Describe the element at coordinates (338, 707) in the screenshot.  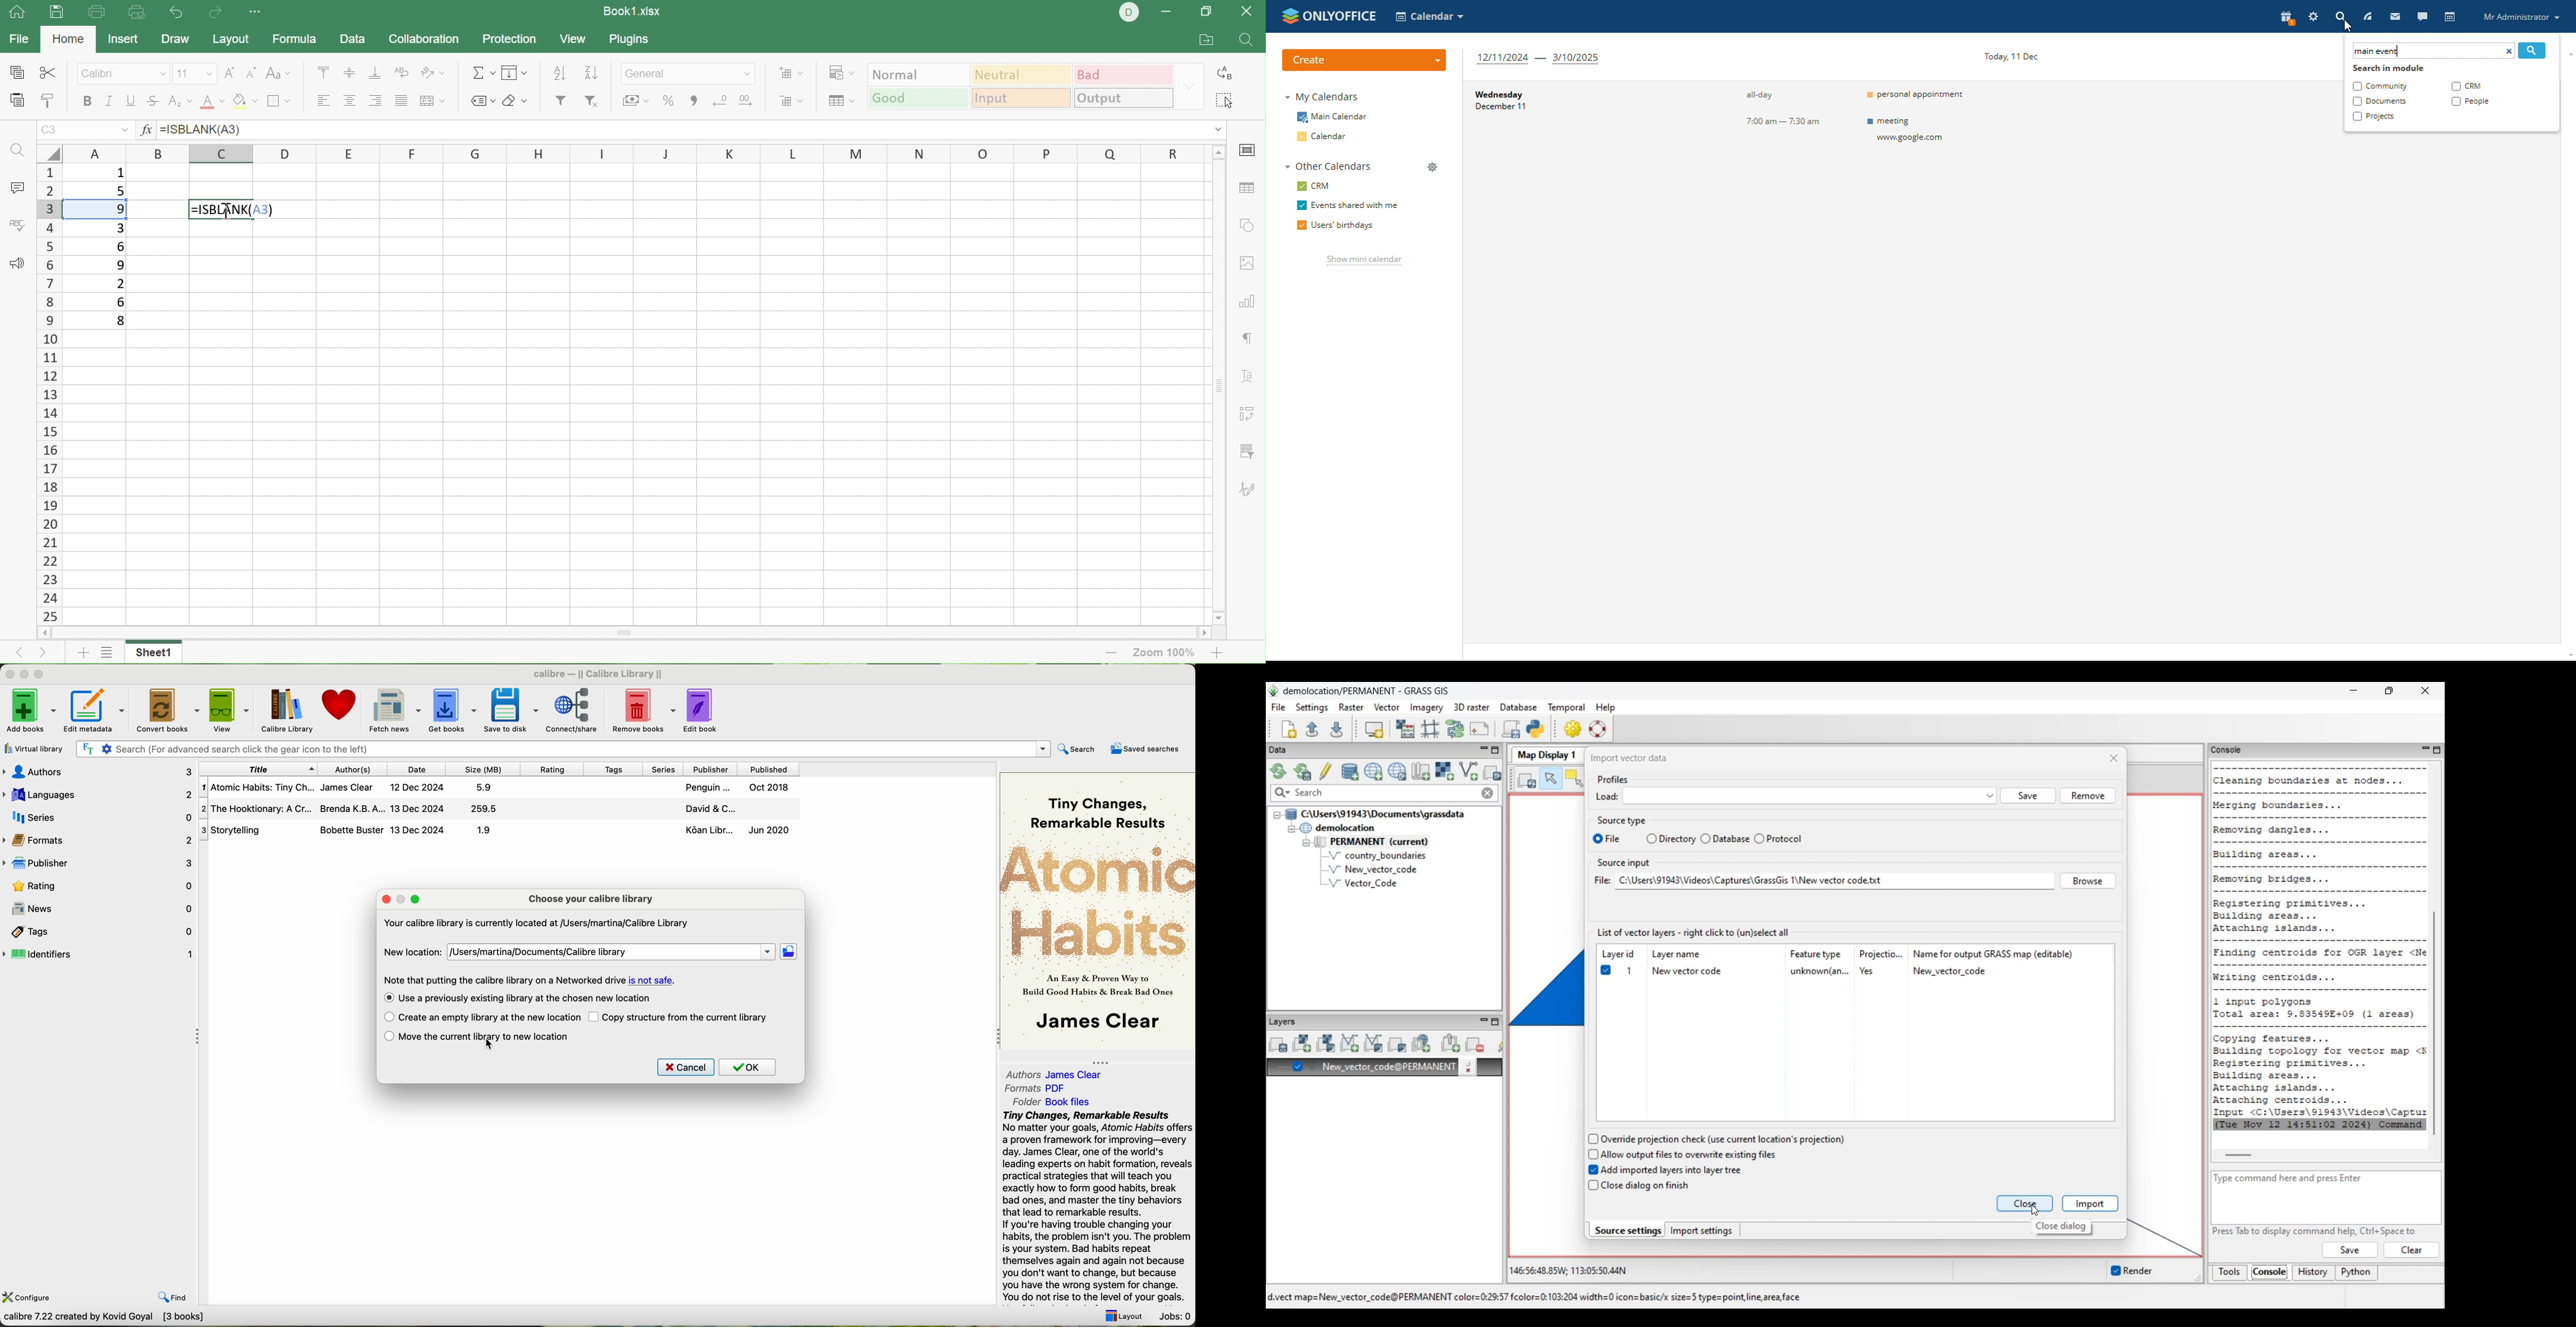
I see `donate` at that location.